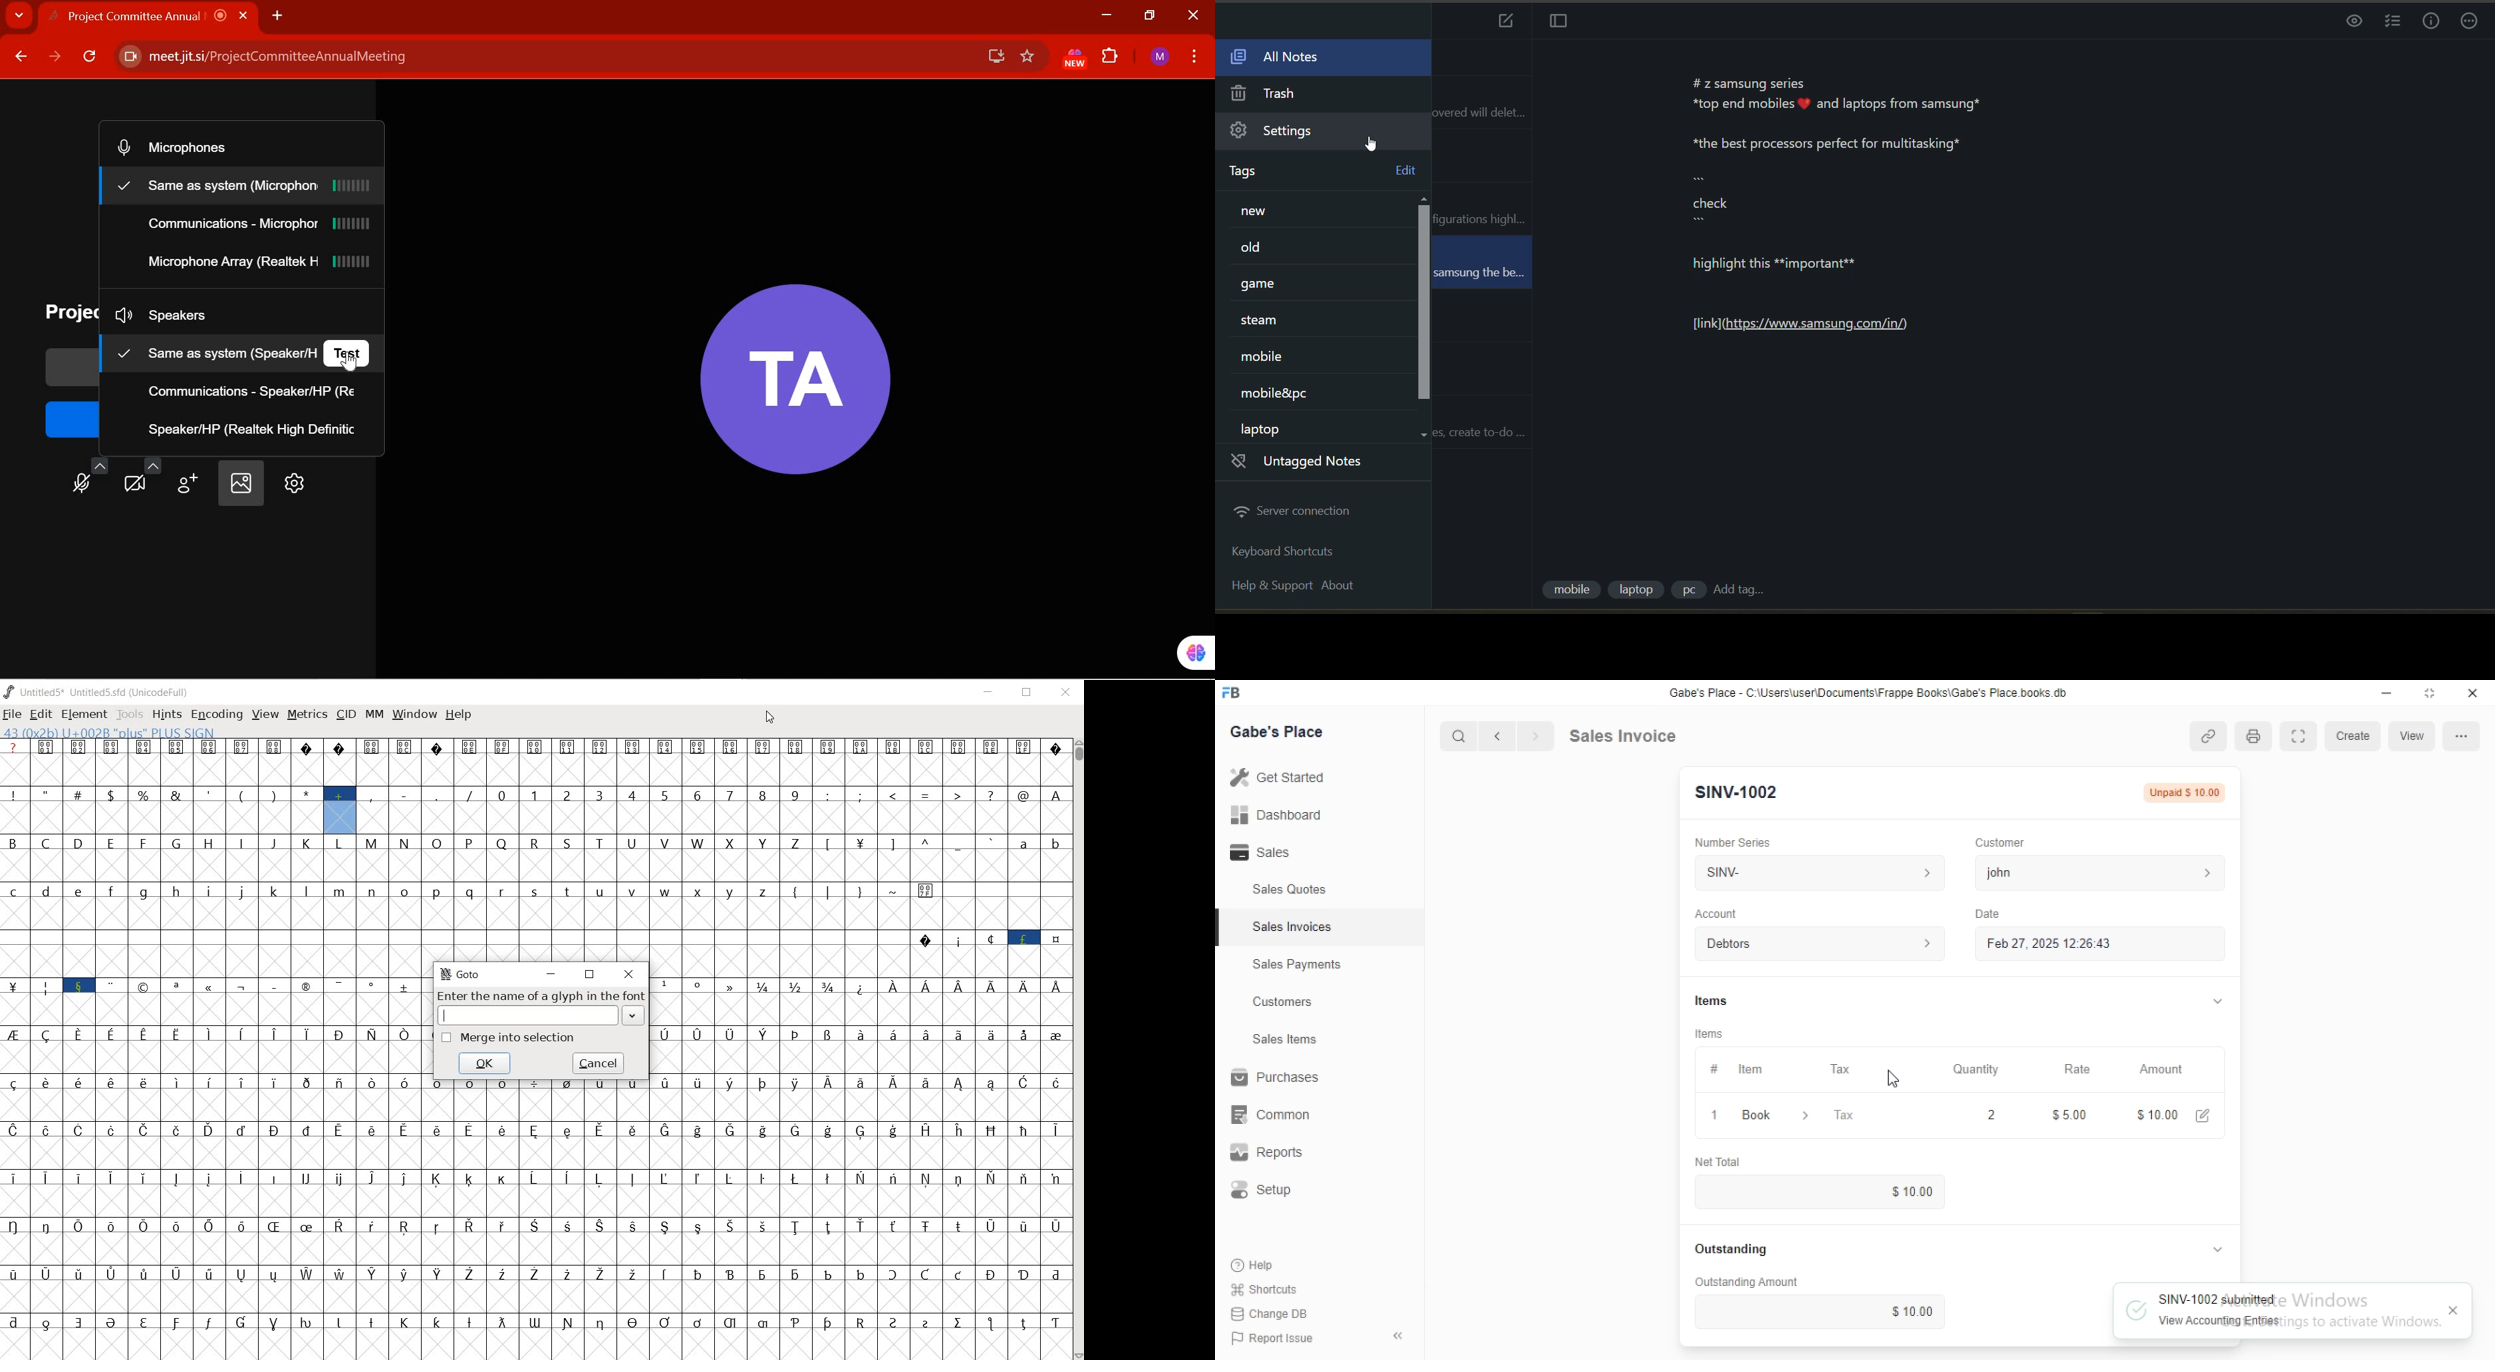 The height and width of the screenshot is (1372, 2520). I want to click on Change DB, so click(1272, 1314).